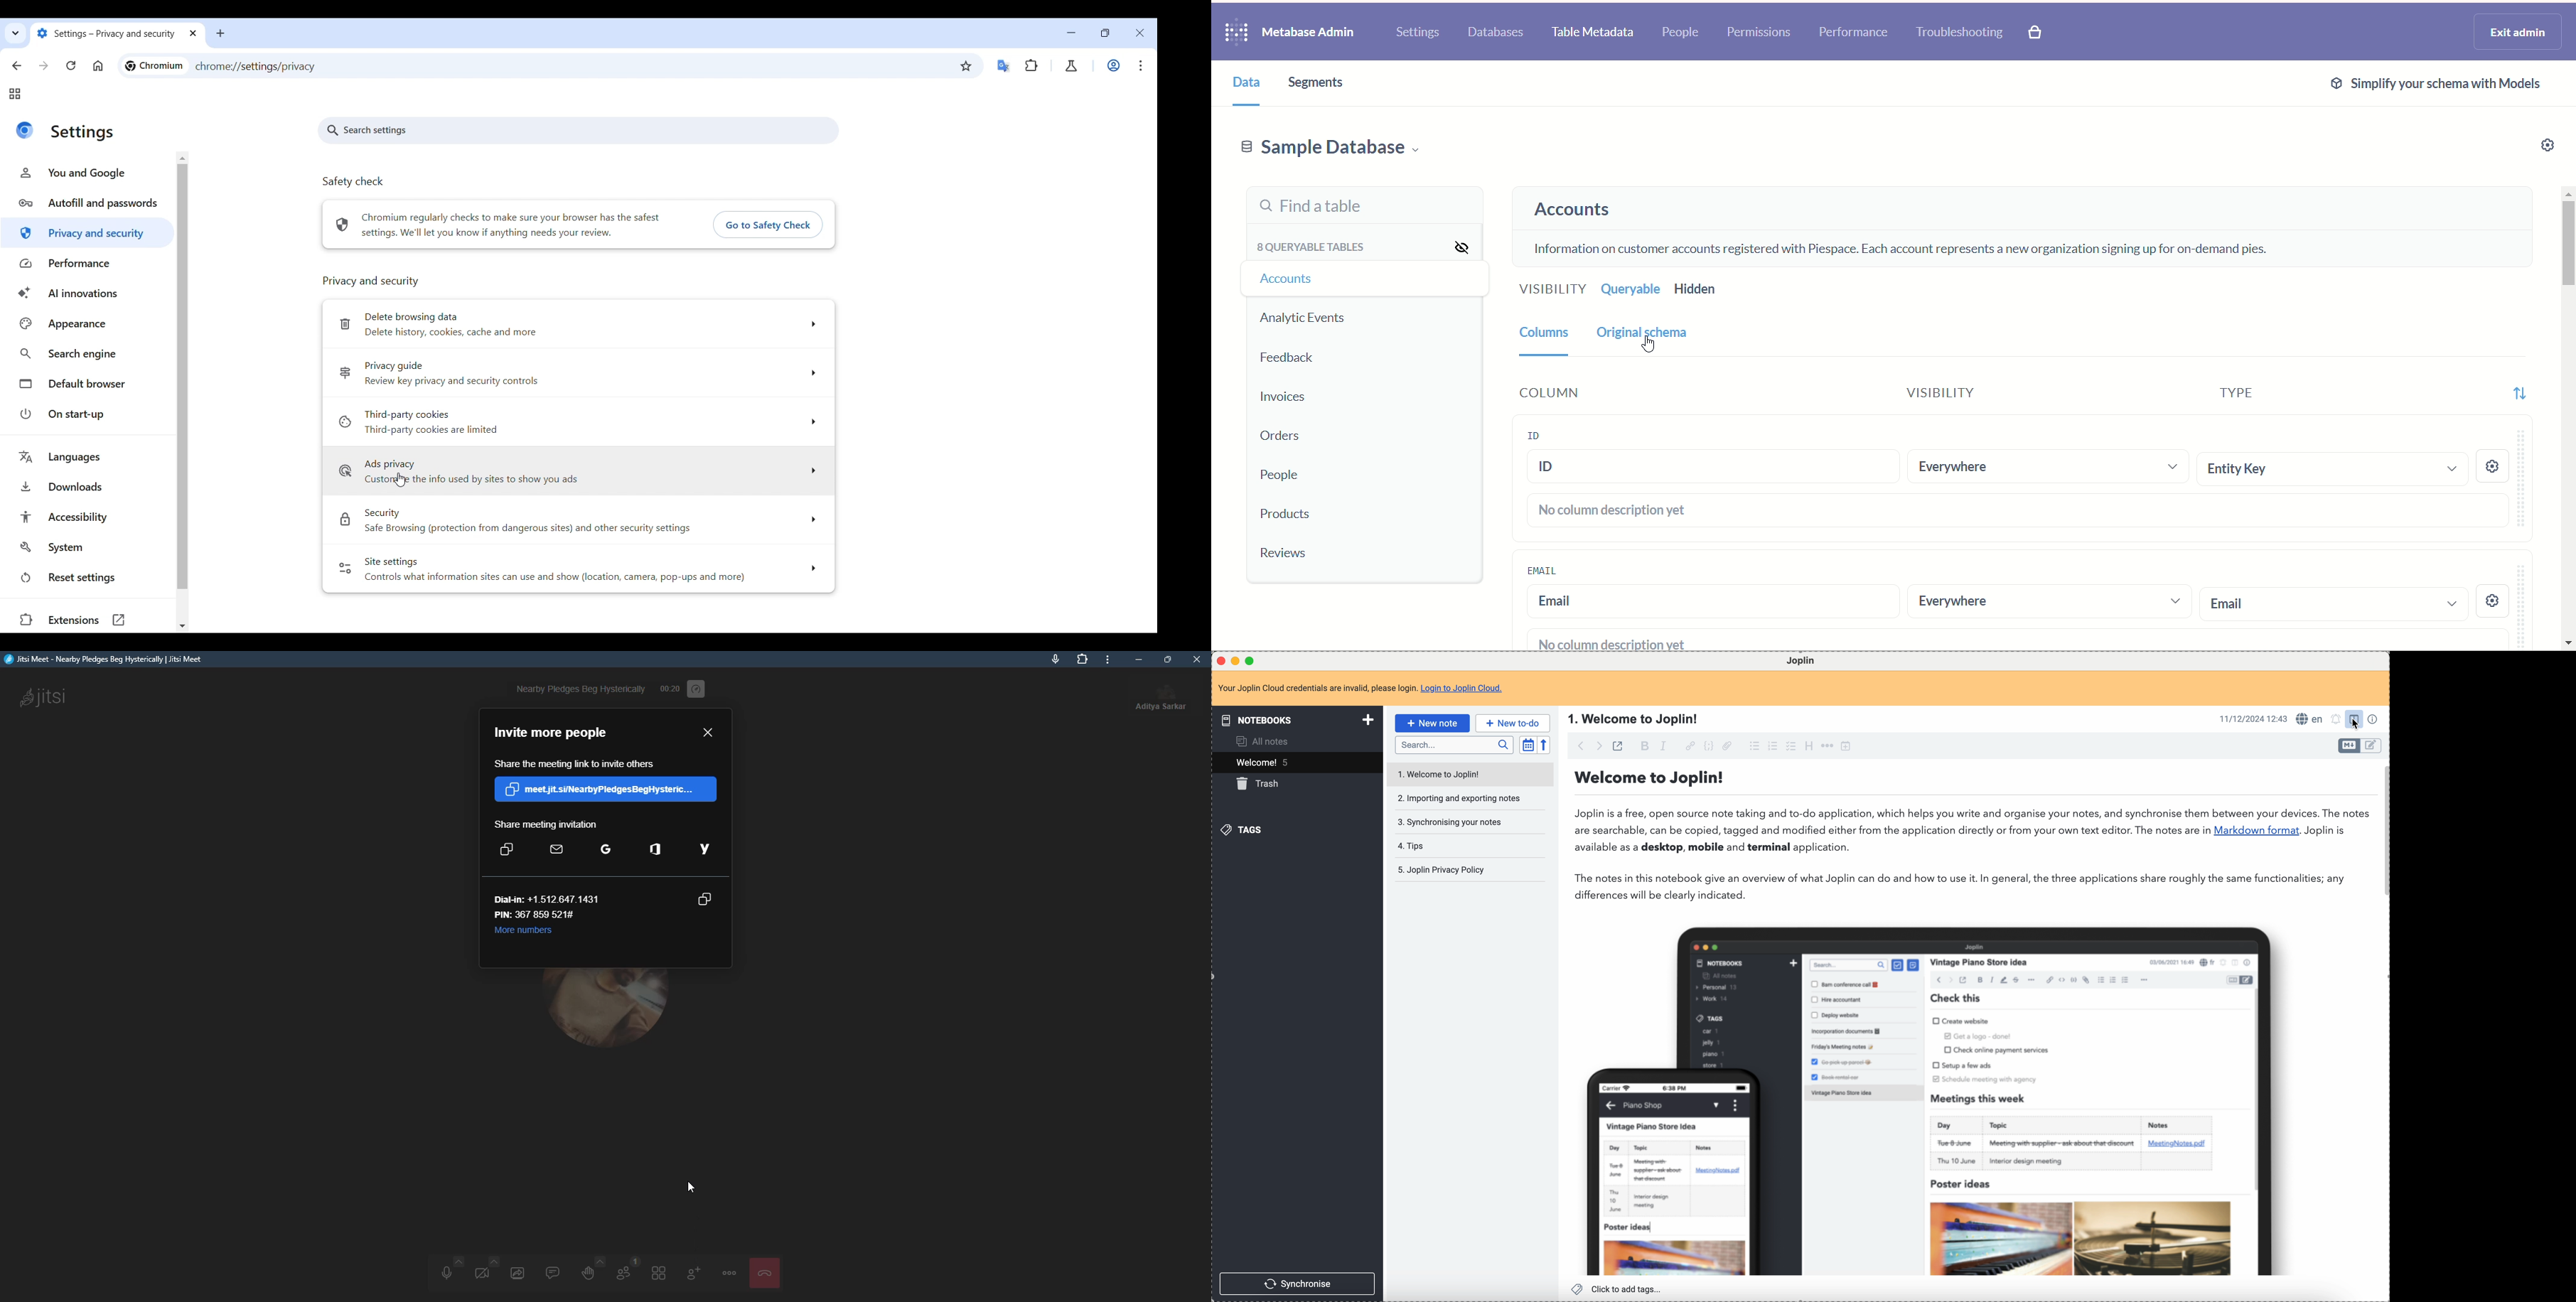 The image size is (2576, 1316). I want to click on search bar, so click(1454, 745).